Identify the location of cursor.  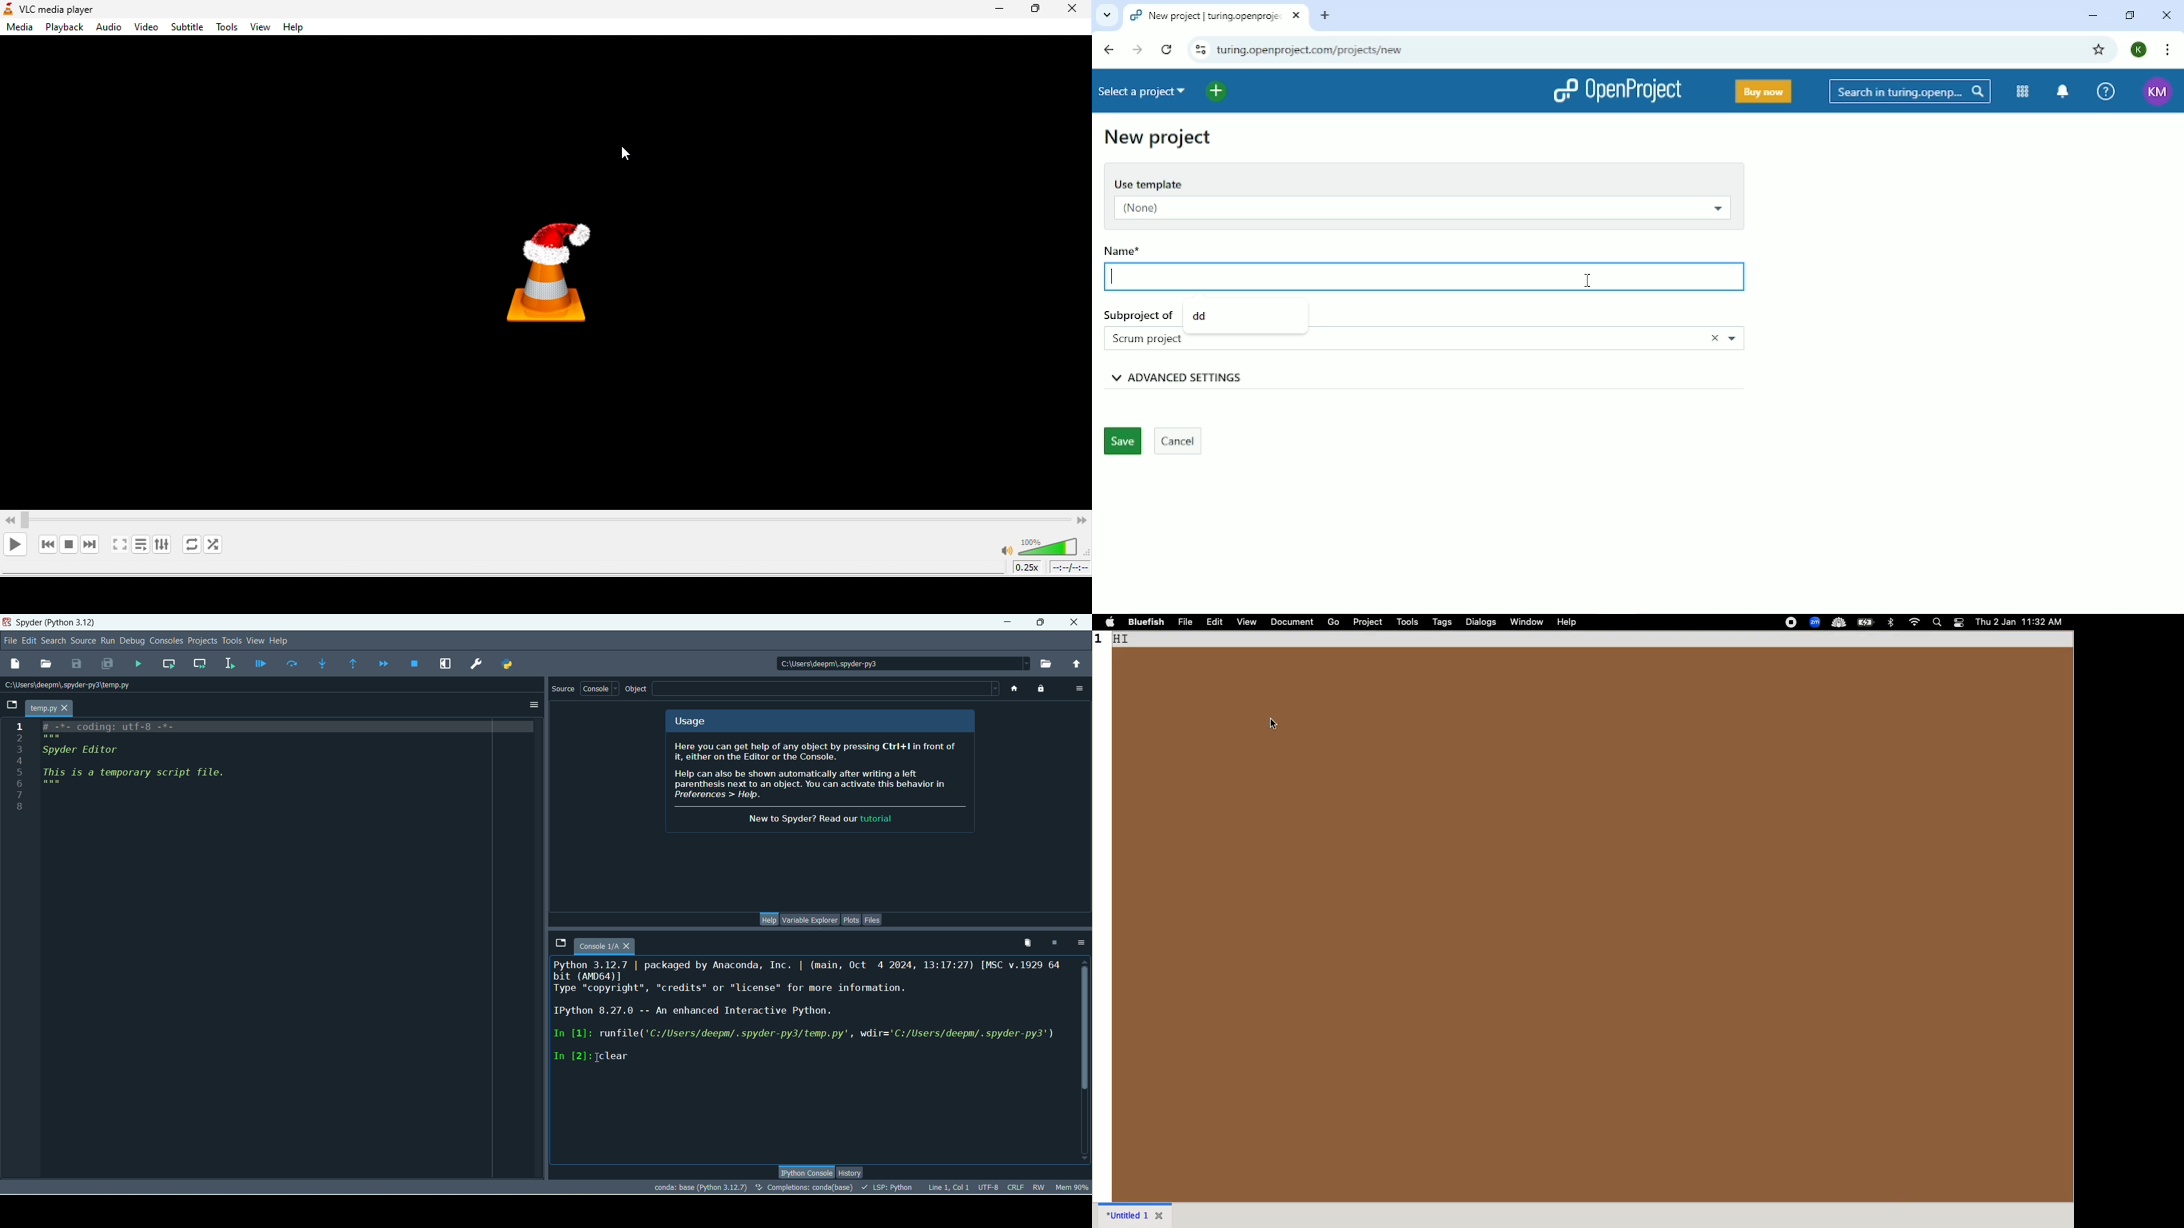
(619, 155).